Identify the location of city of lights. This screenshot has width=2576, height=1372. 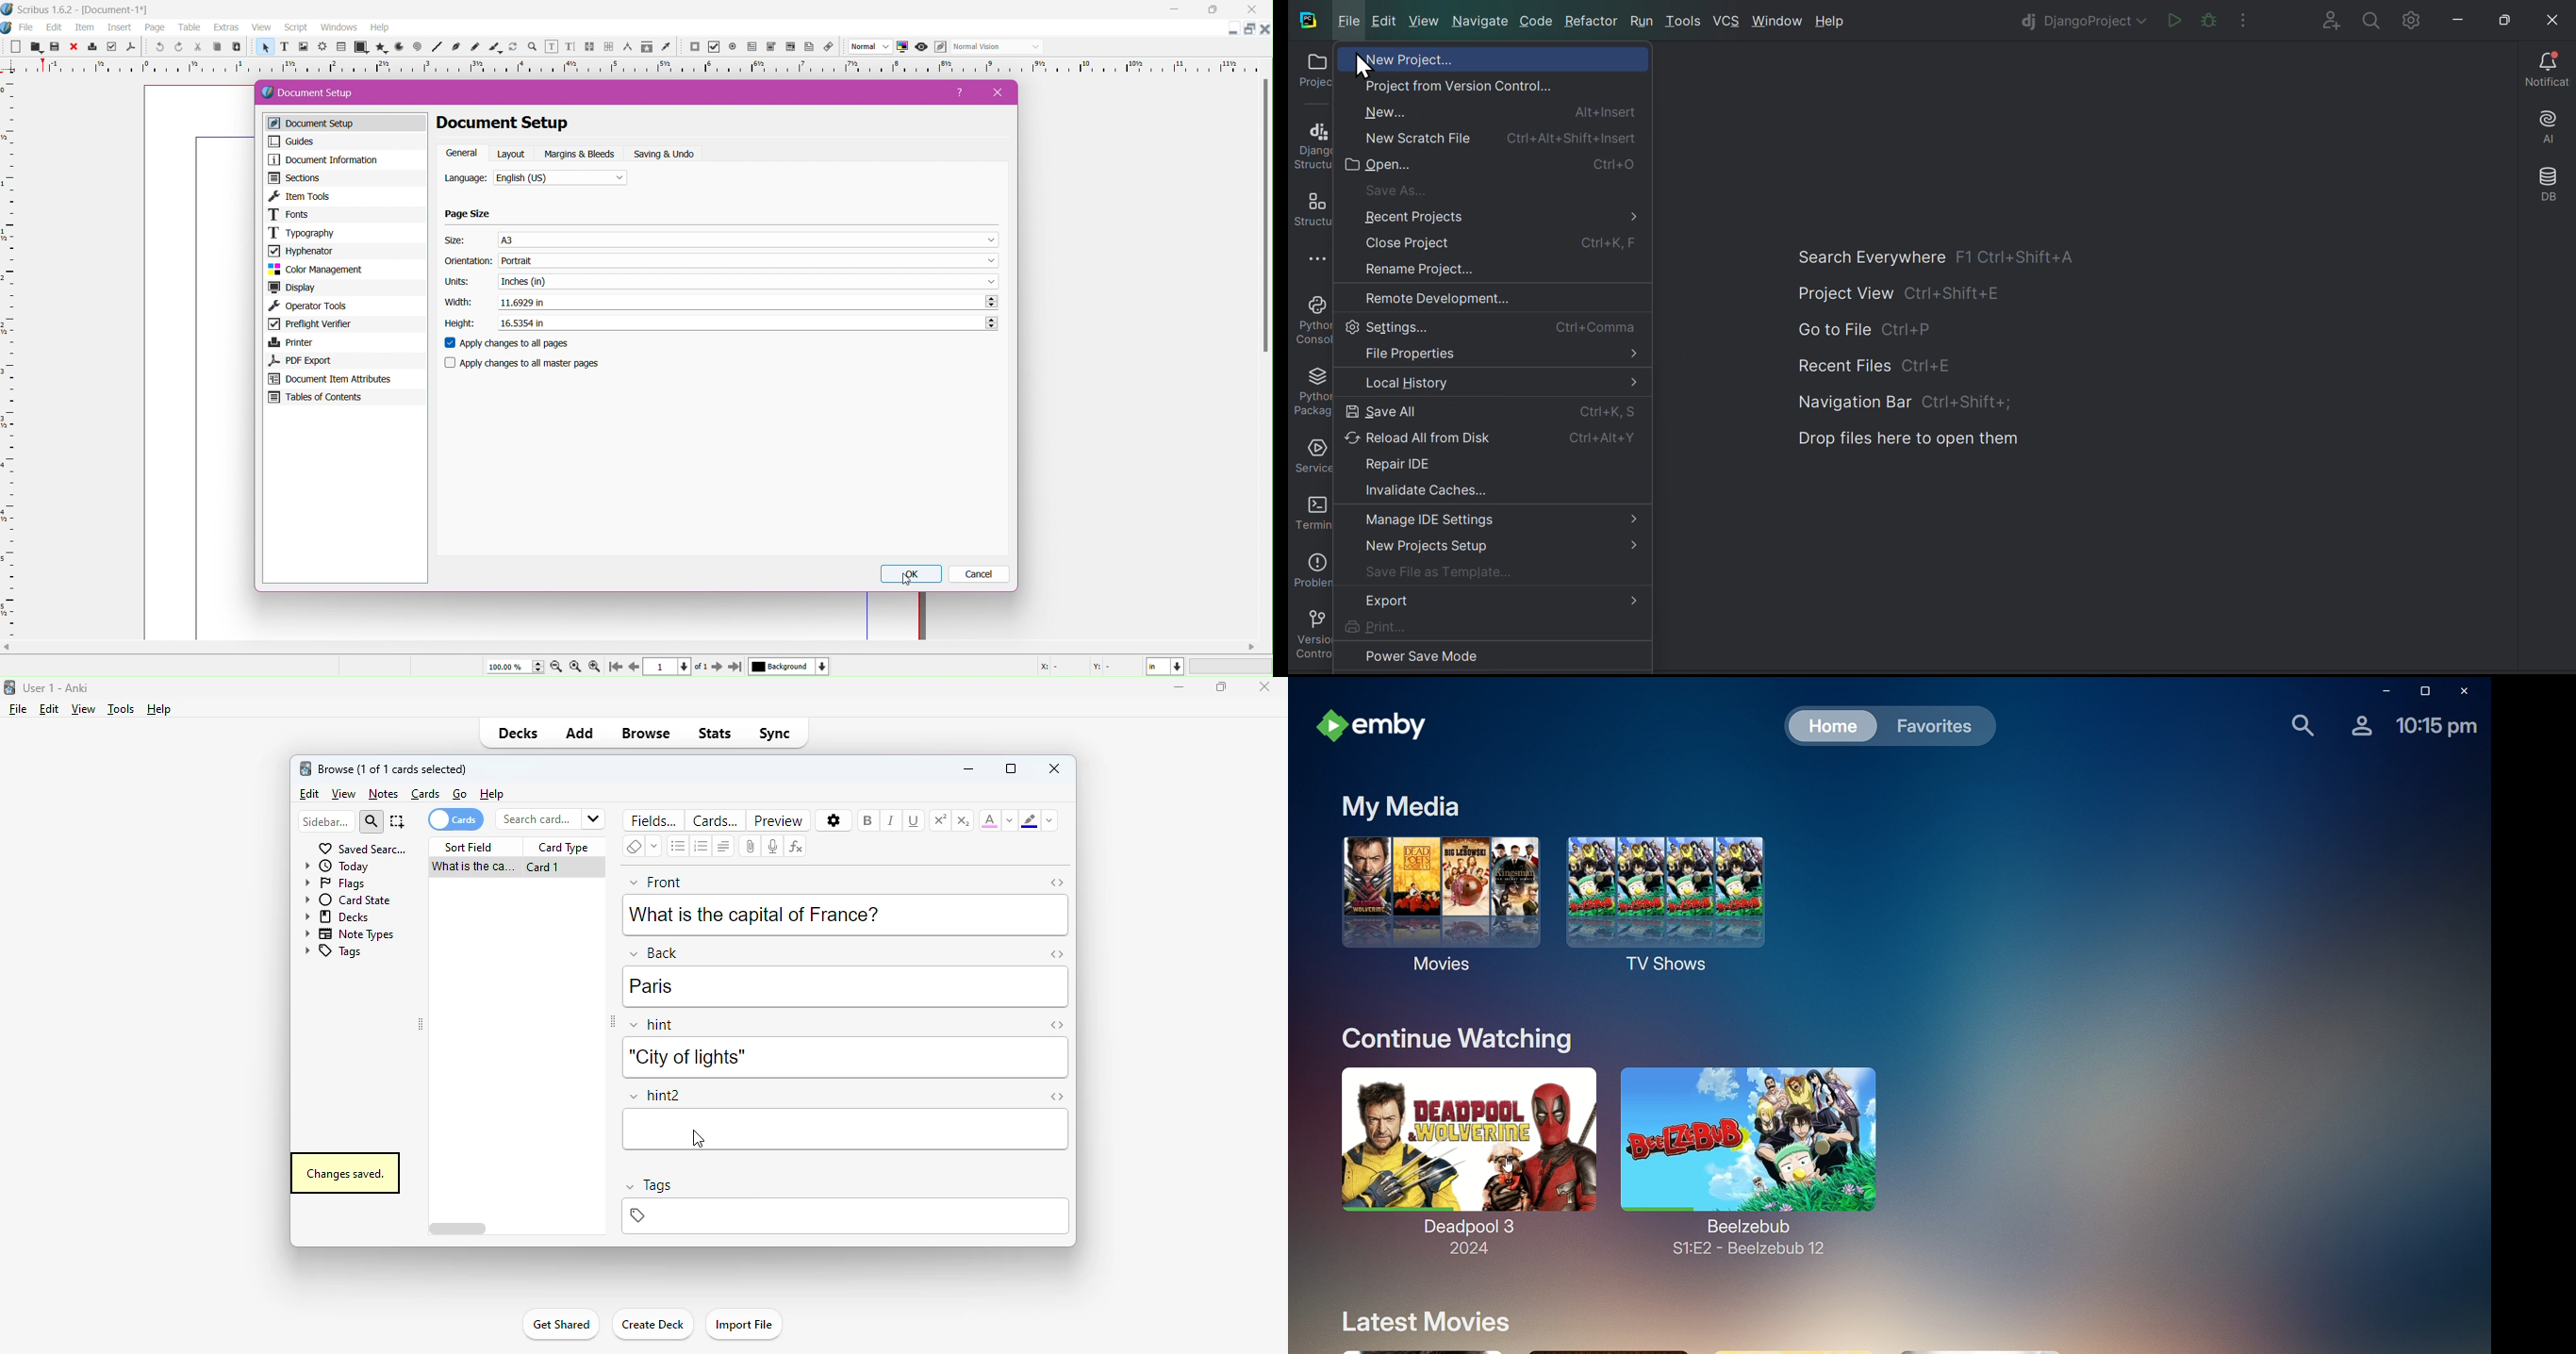
(685, 1057).